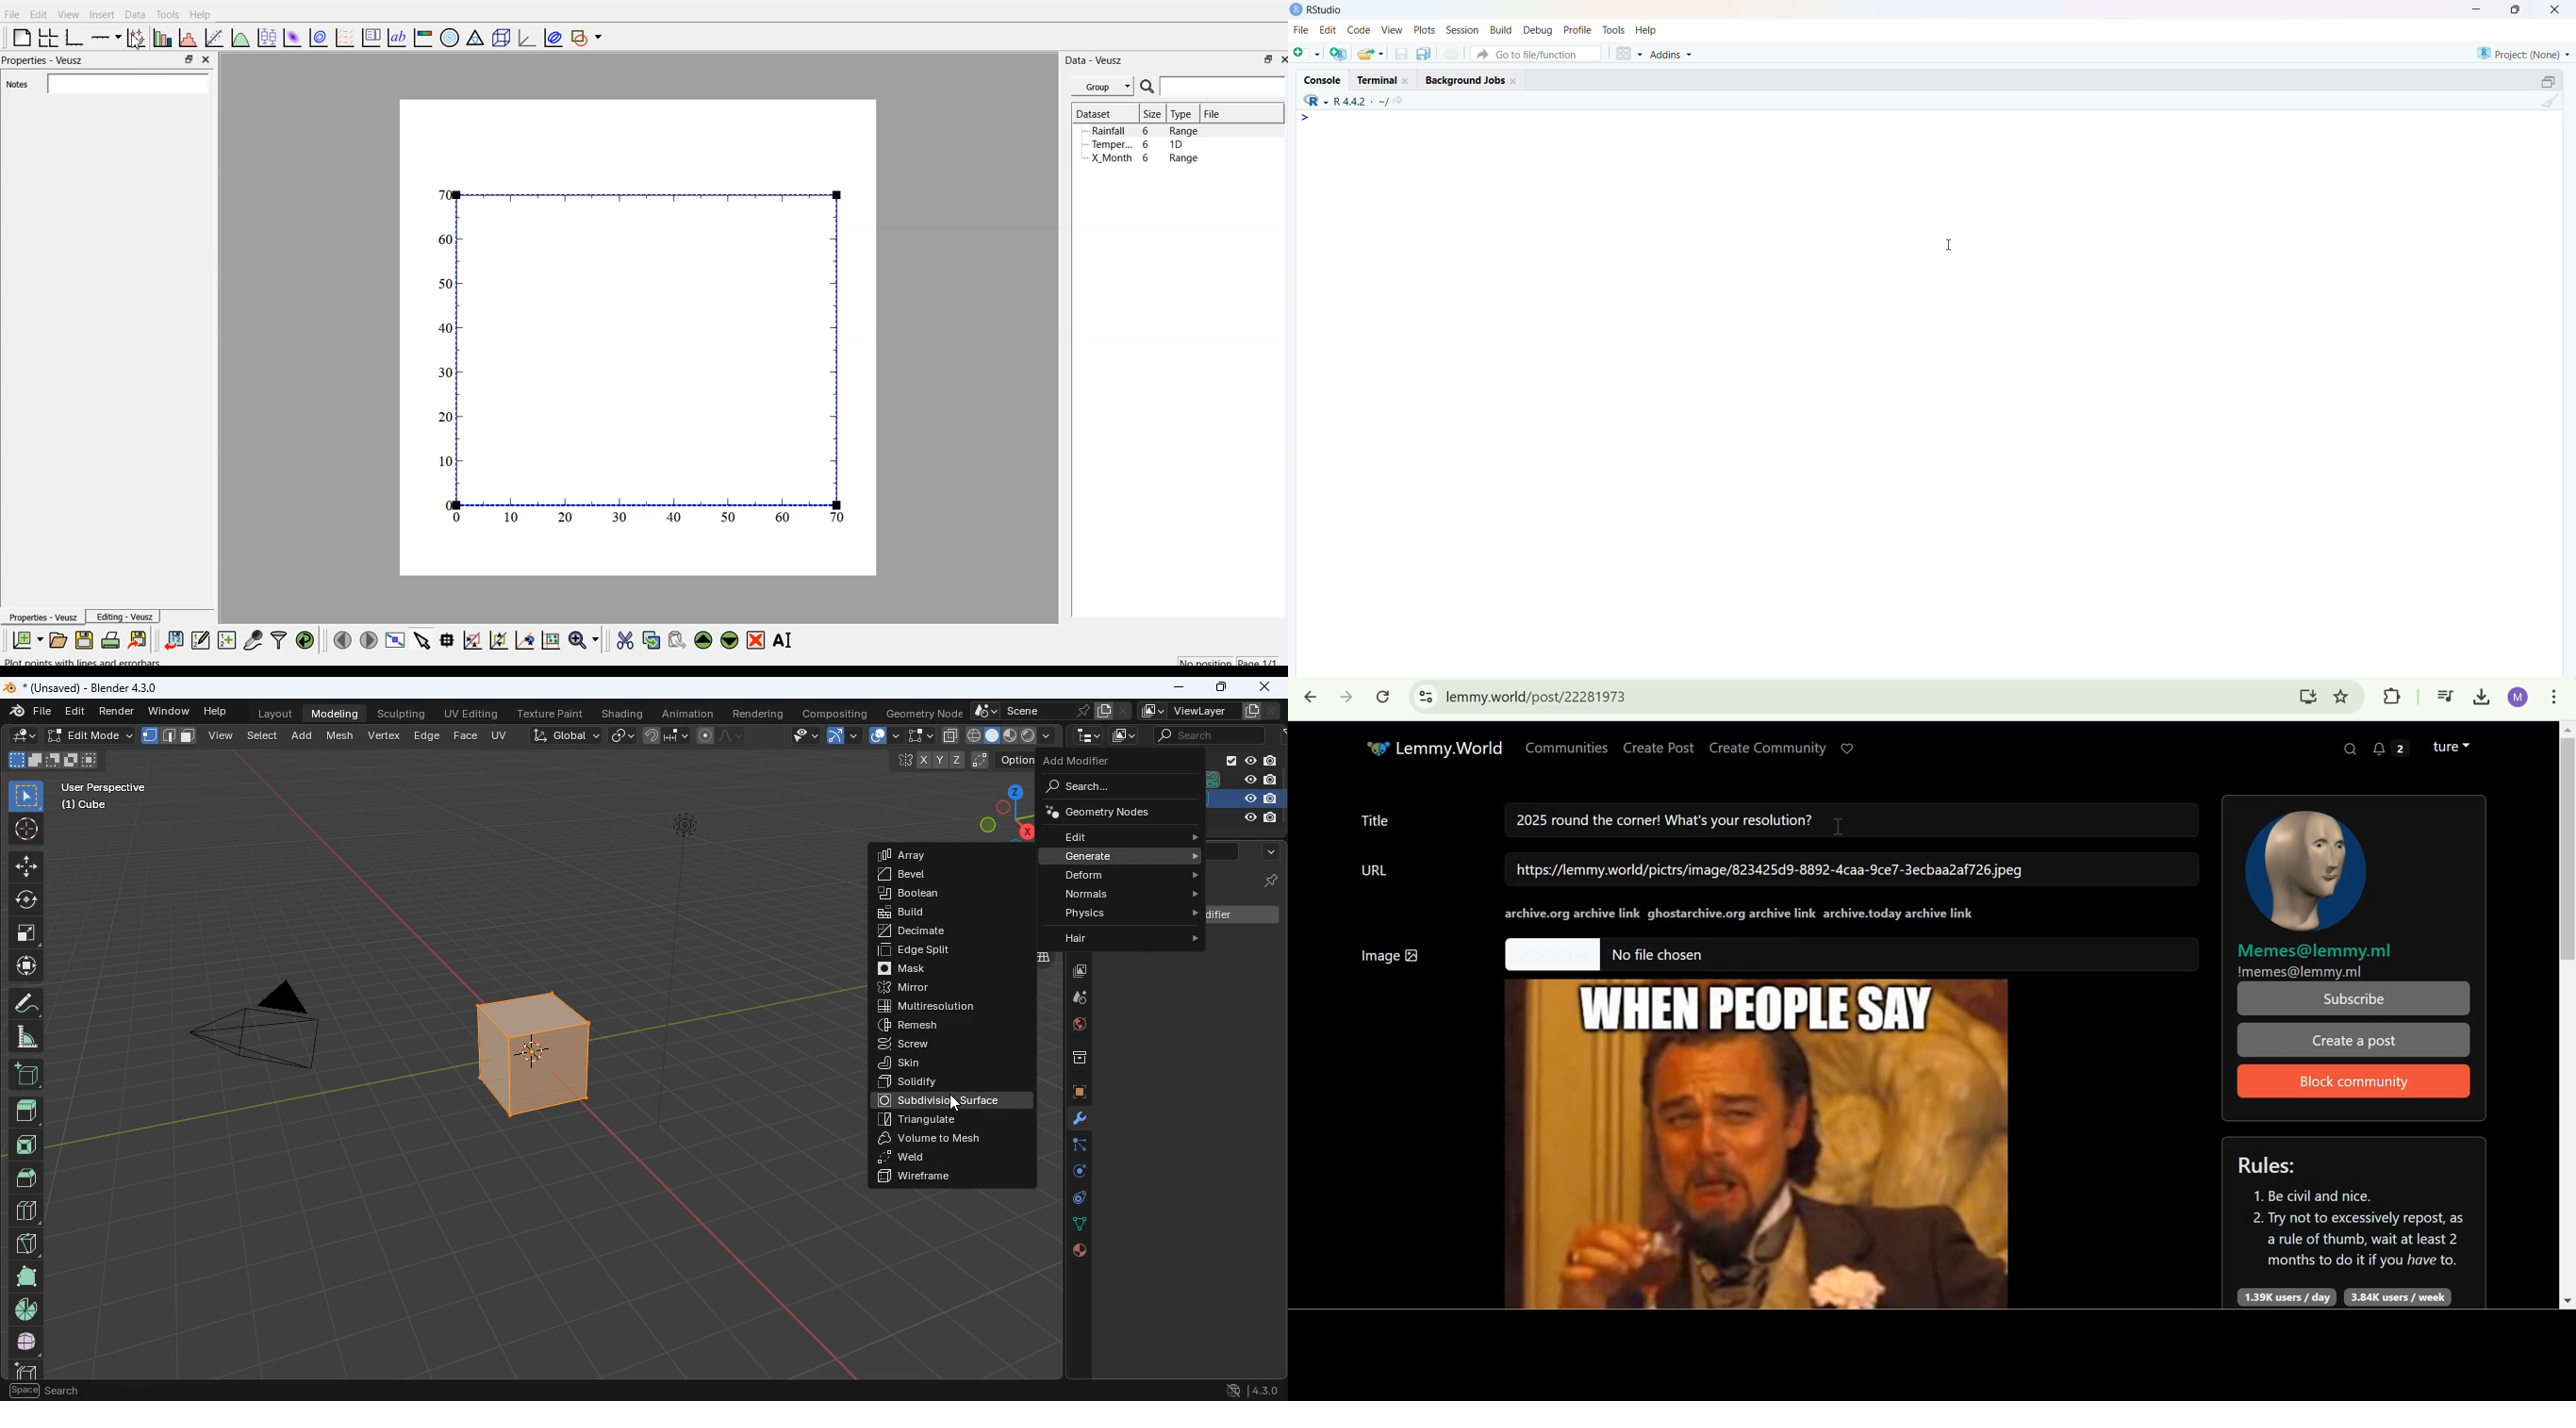 The height and width of the screenshot is (1428, 2576). What do you see at coordinates (1340, 54) in the screenshot?
I see `add file` at bounding box center [1340, 54].